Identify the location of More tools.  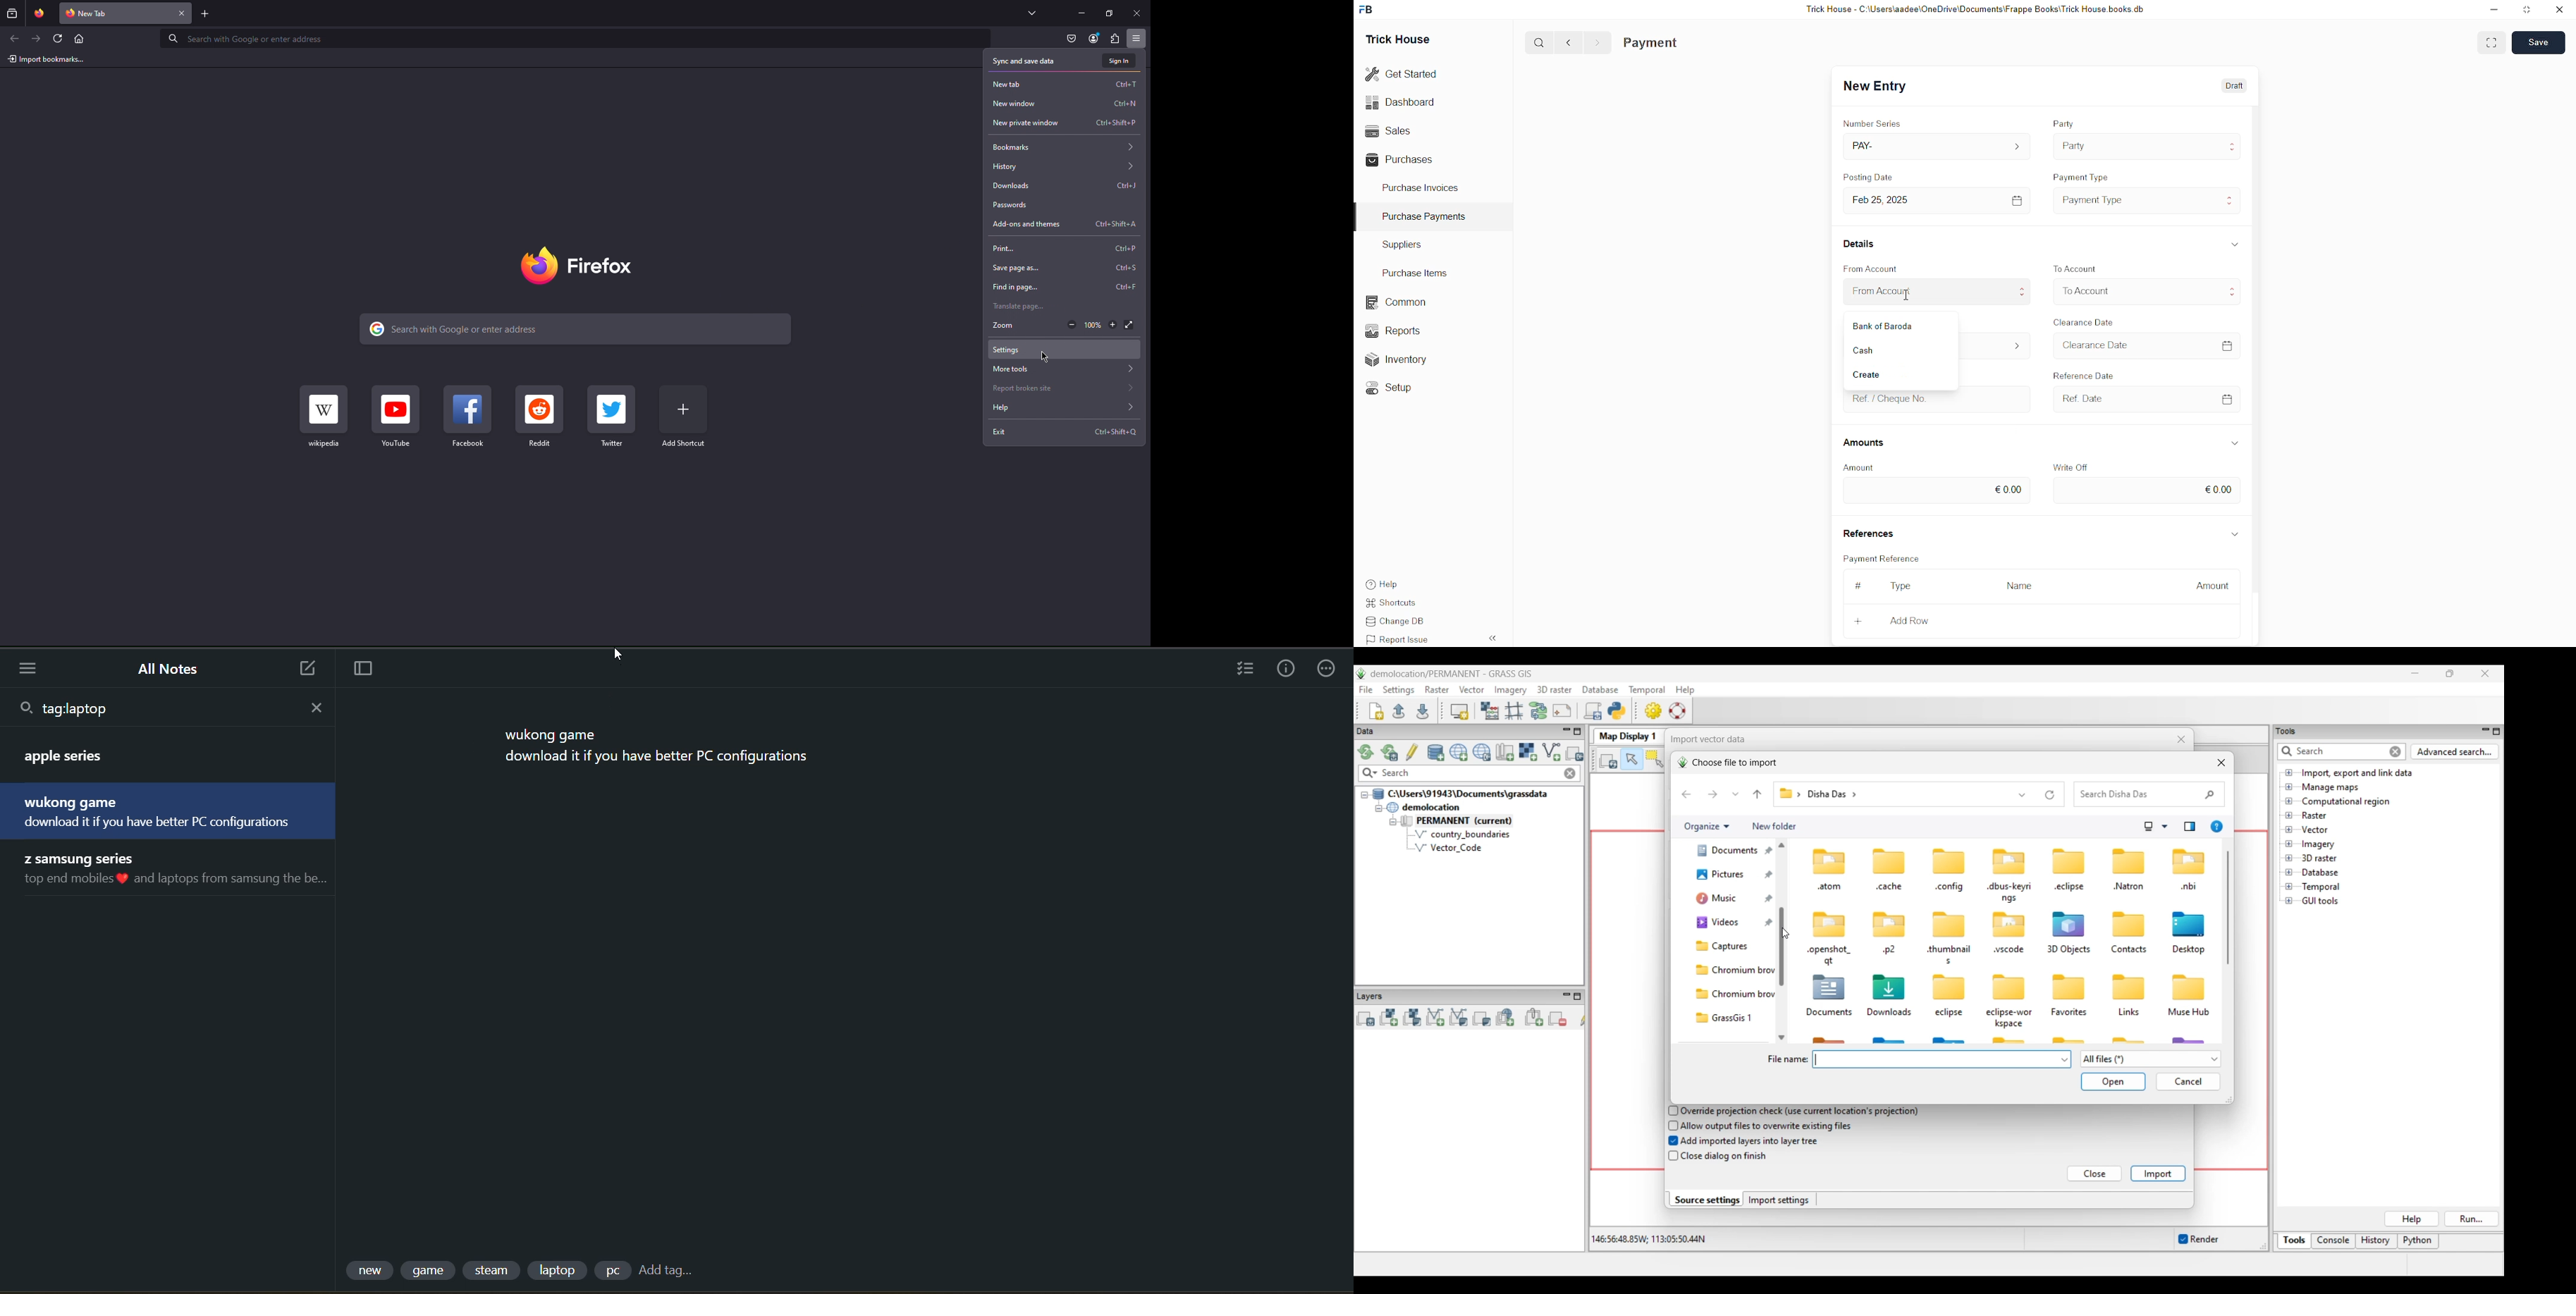
(1064, 368).